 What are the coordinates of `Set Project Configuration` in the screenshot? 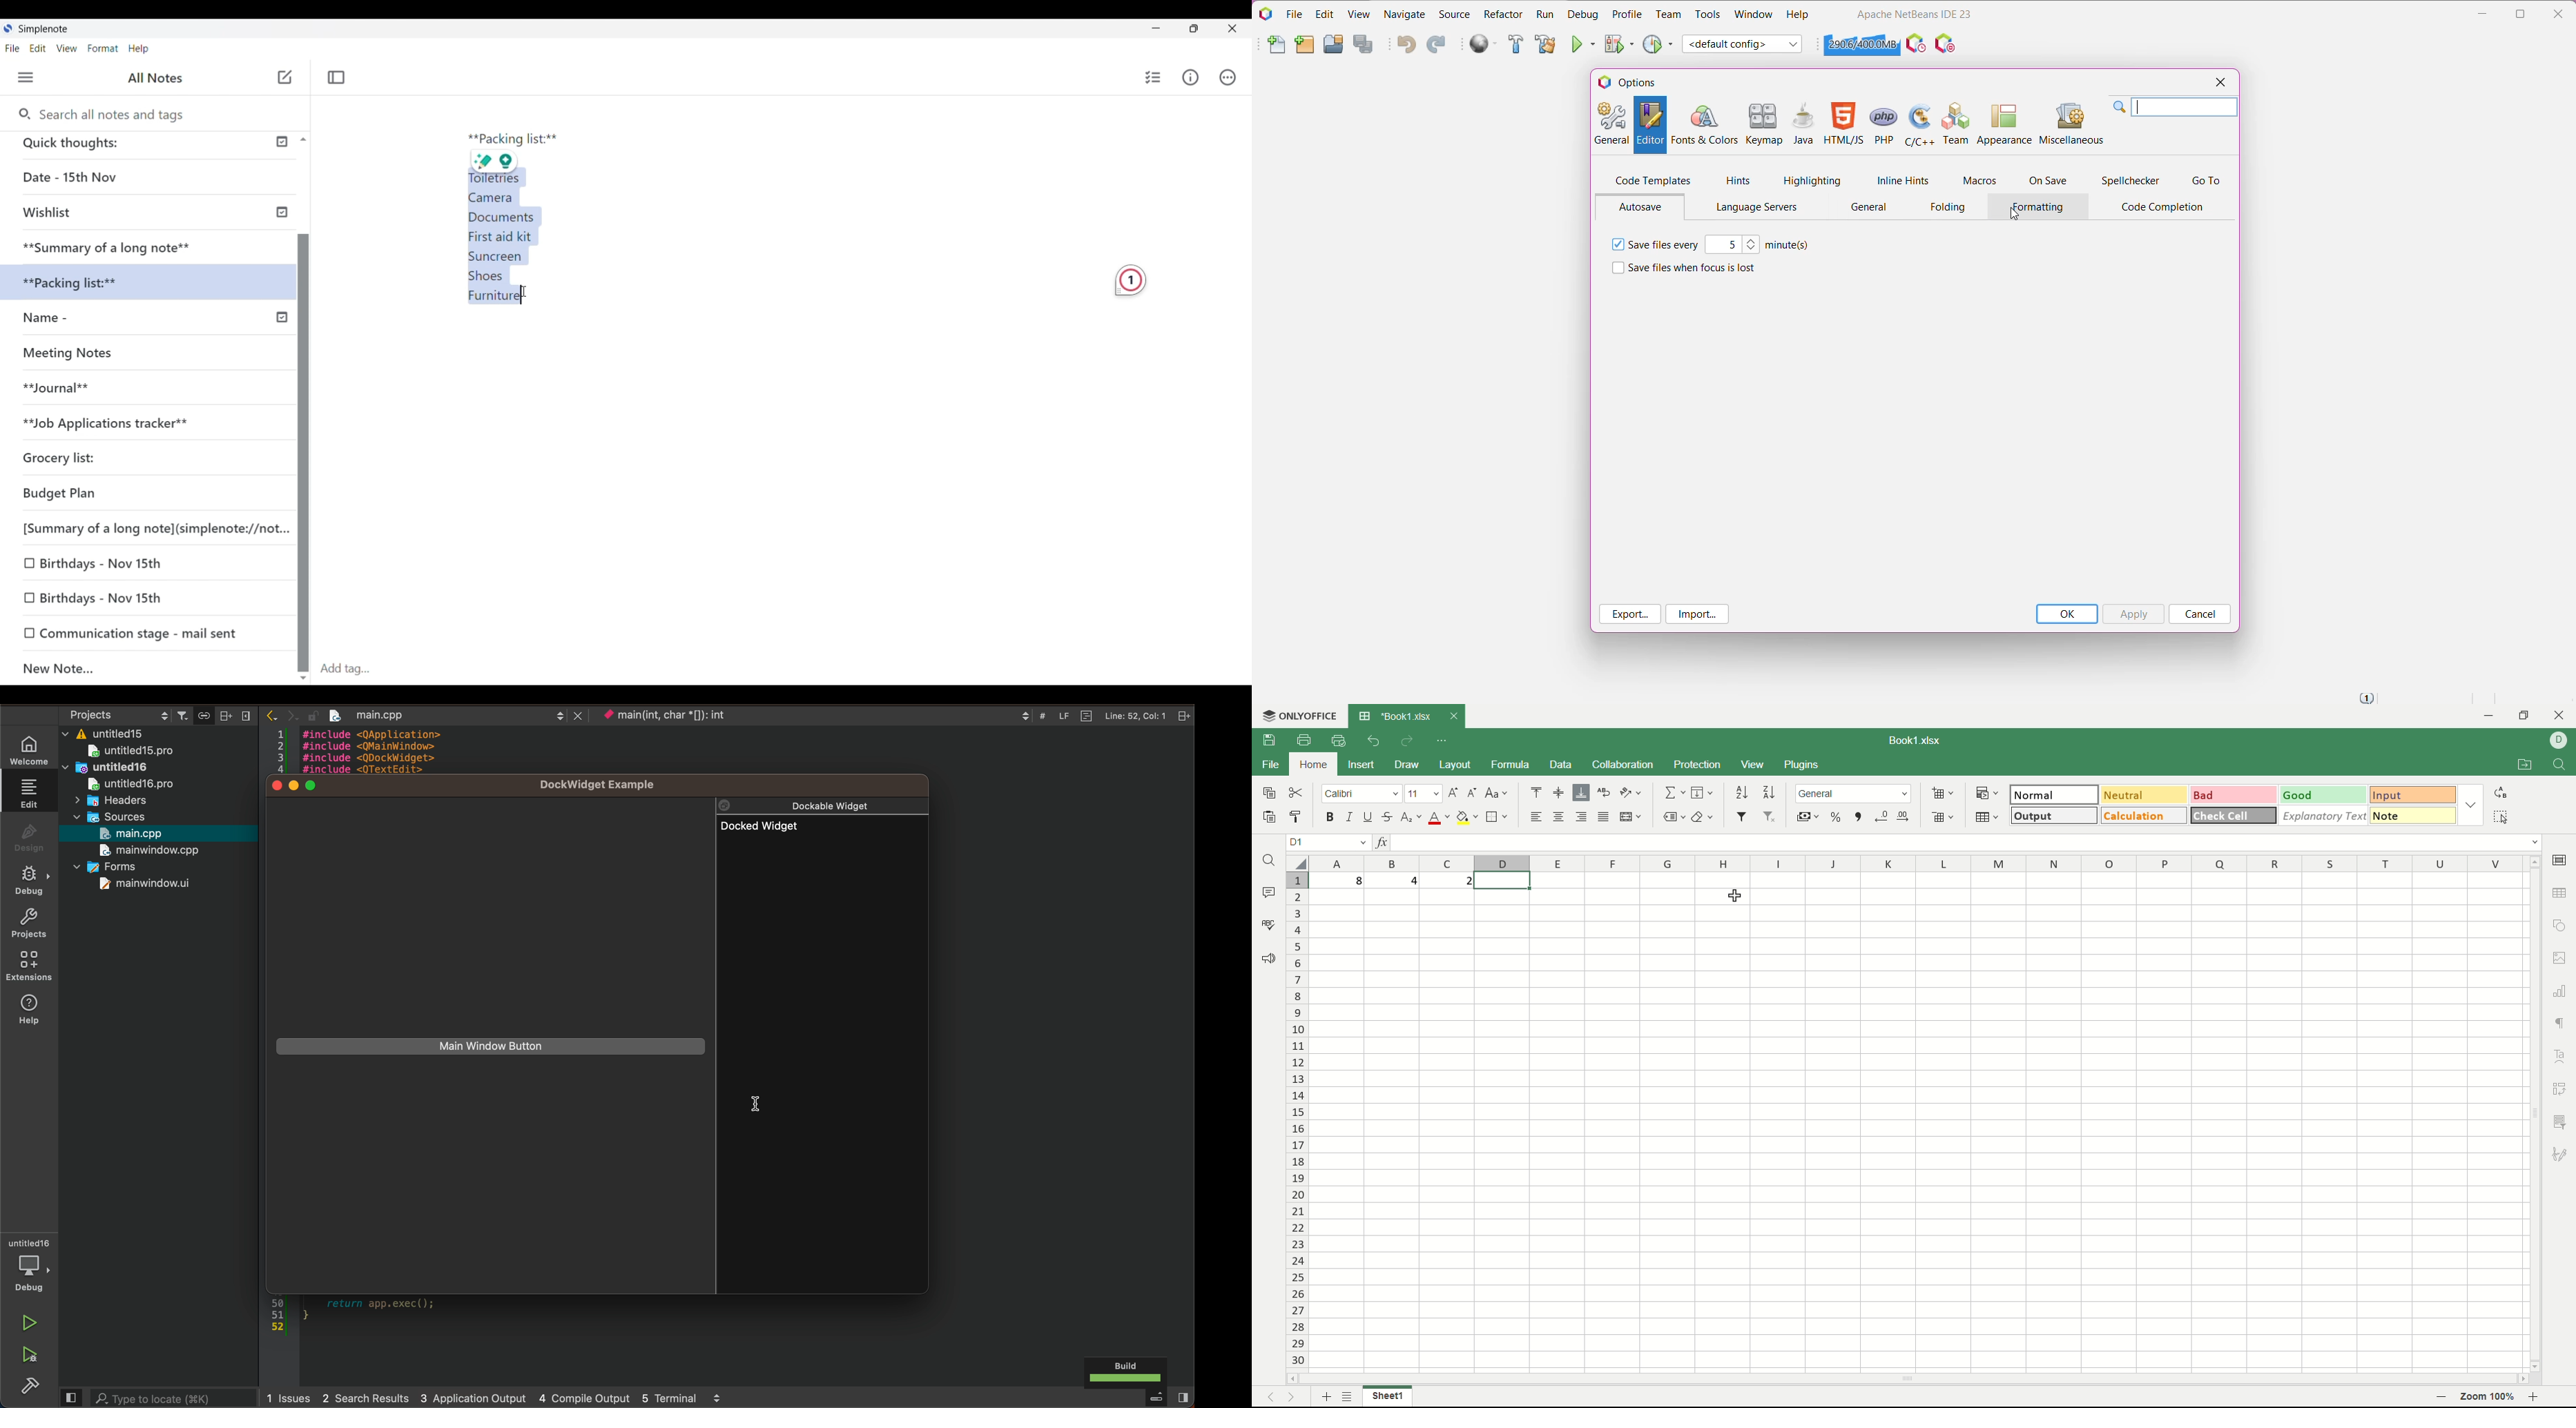 It's located at (1743, 44).